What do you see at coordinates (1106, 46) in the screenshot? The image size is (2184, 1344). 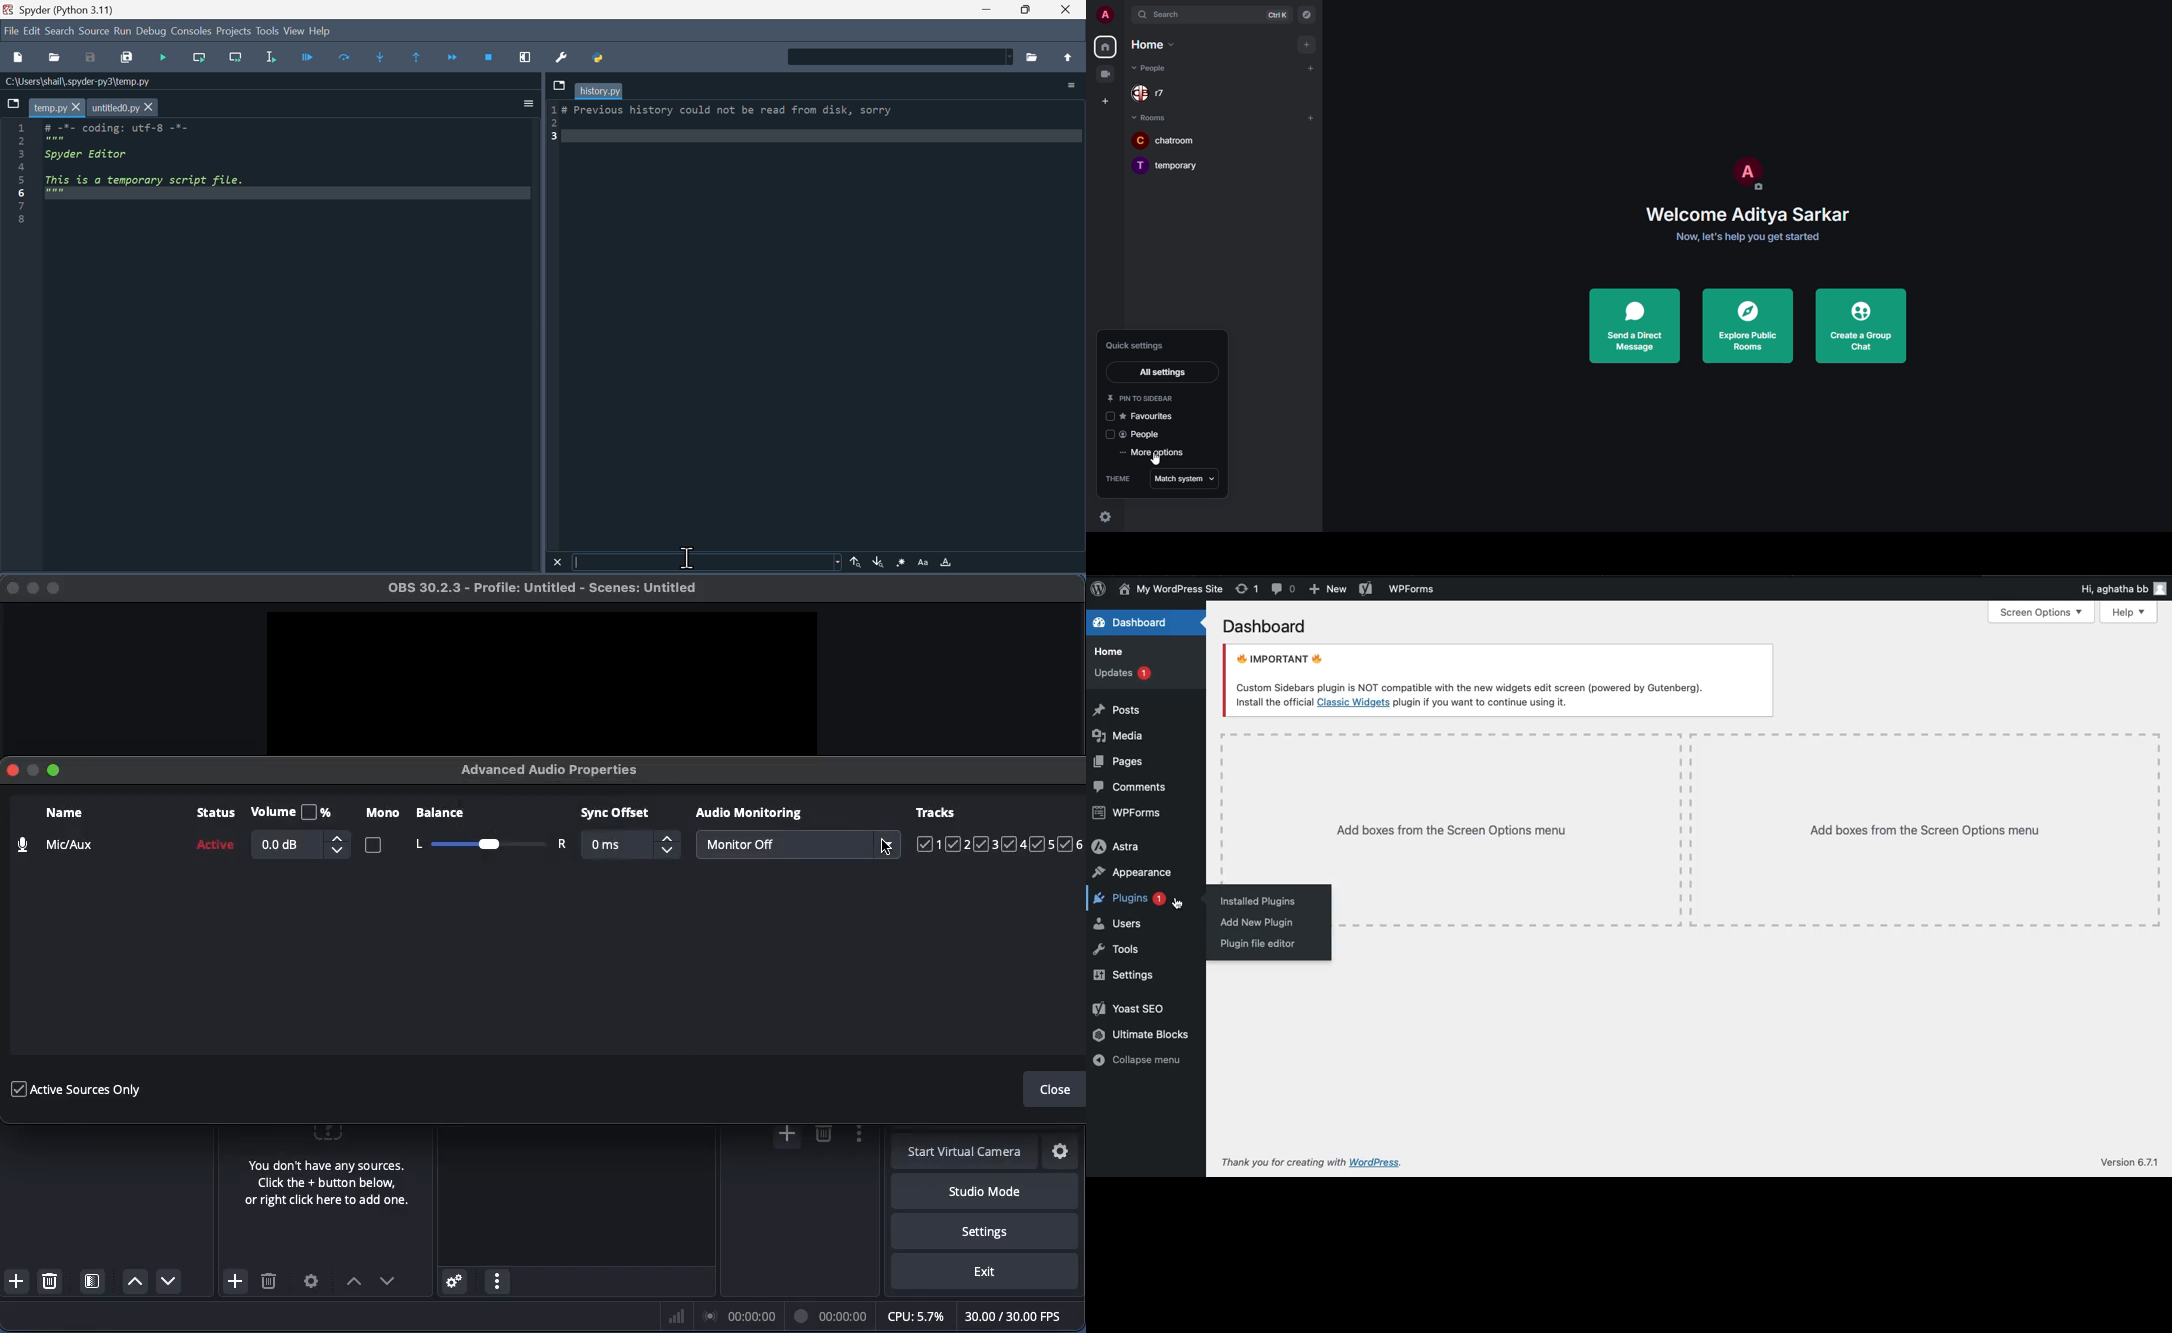 I see `home` at bounding box center [1106, 46].